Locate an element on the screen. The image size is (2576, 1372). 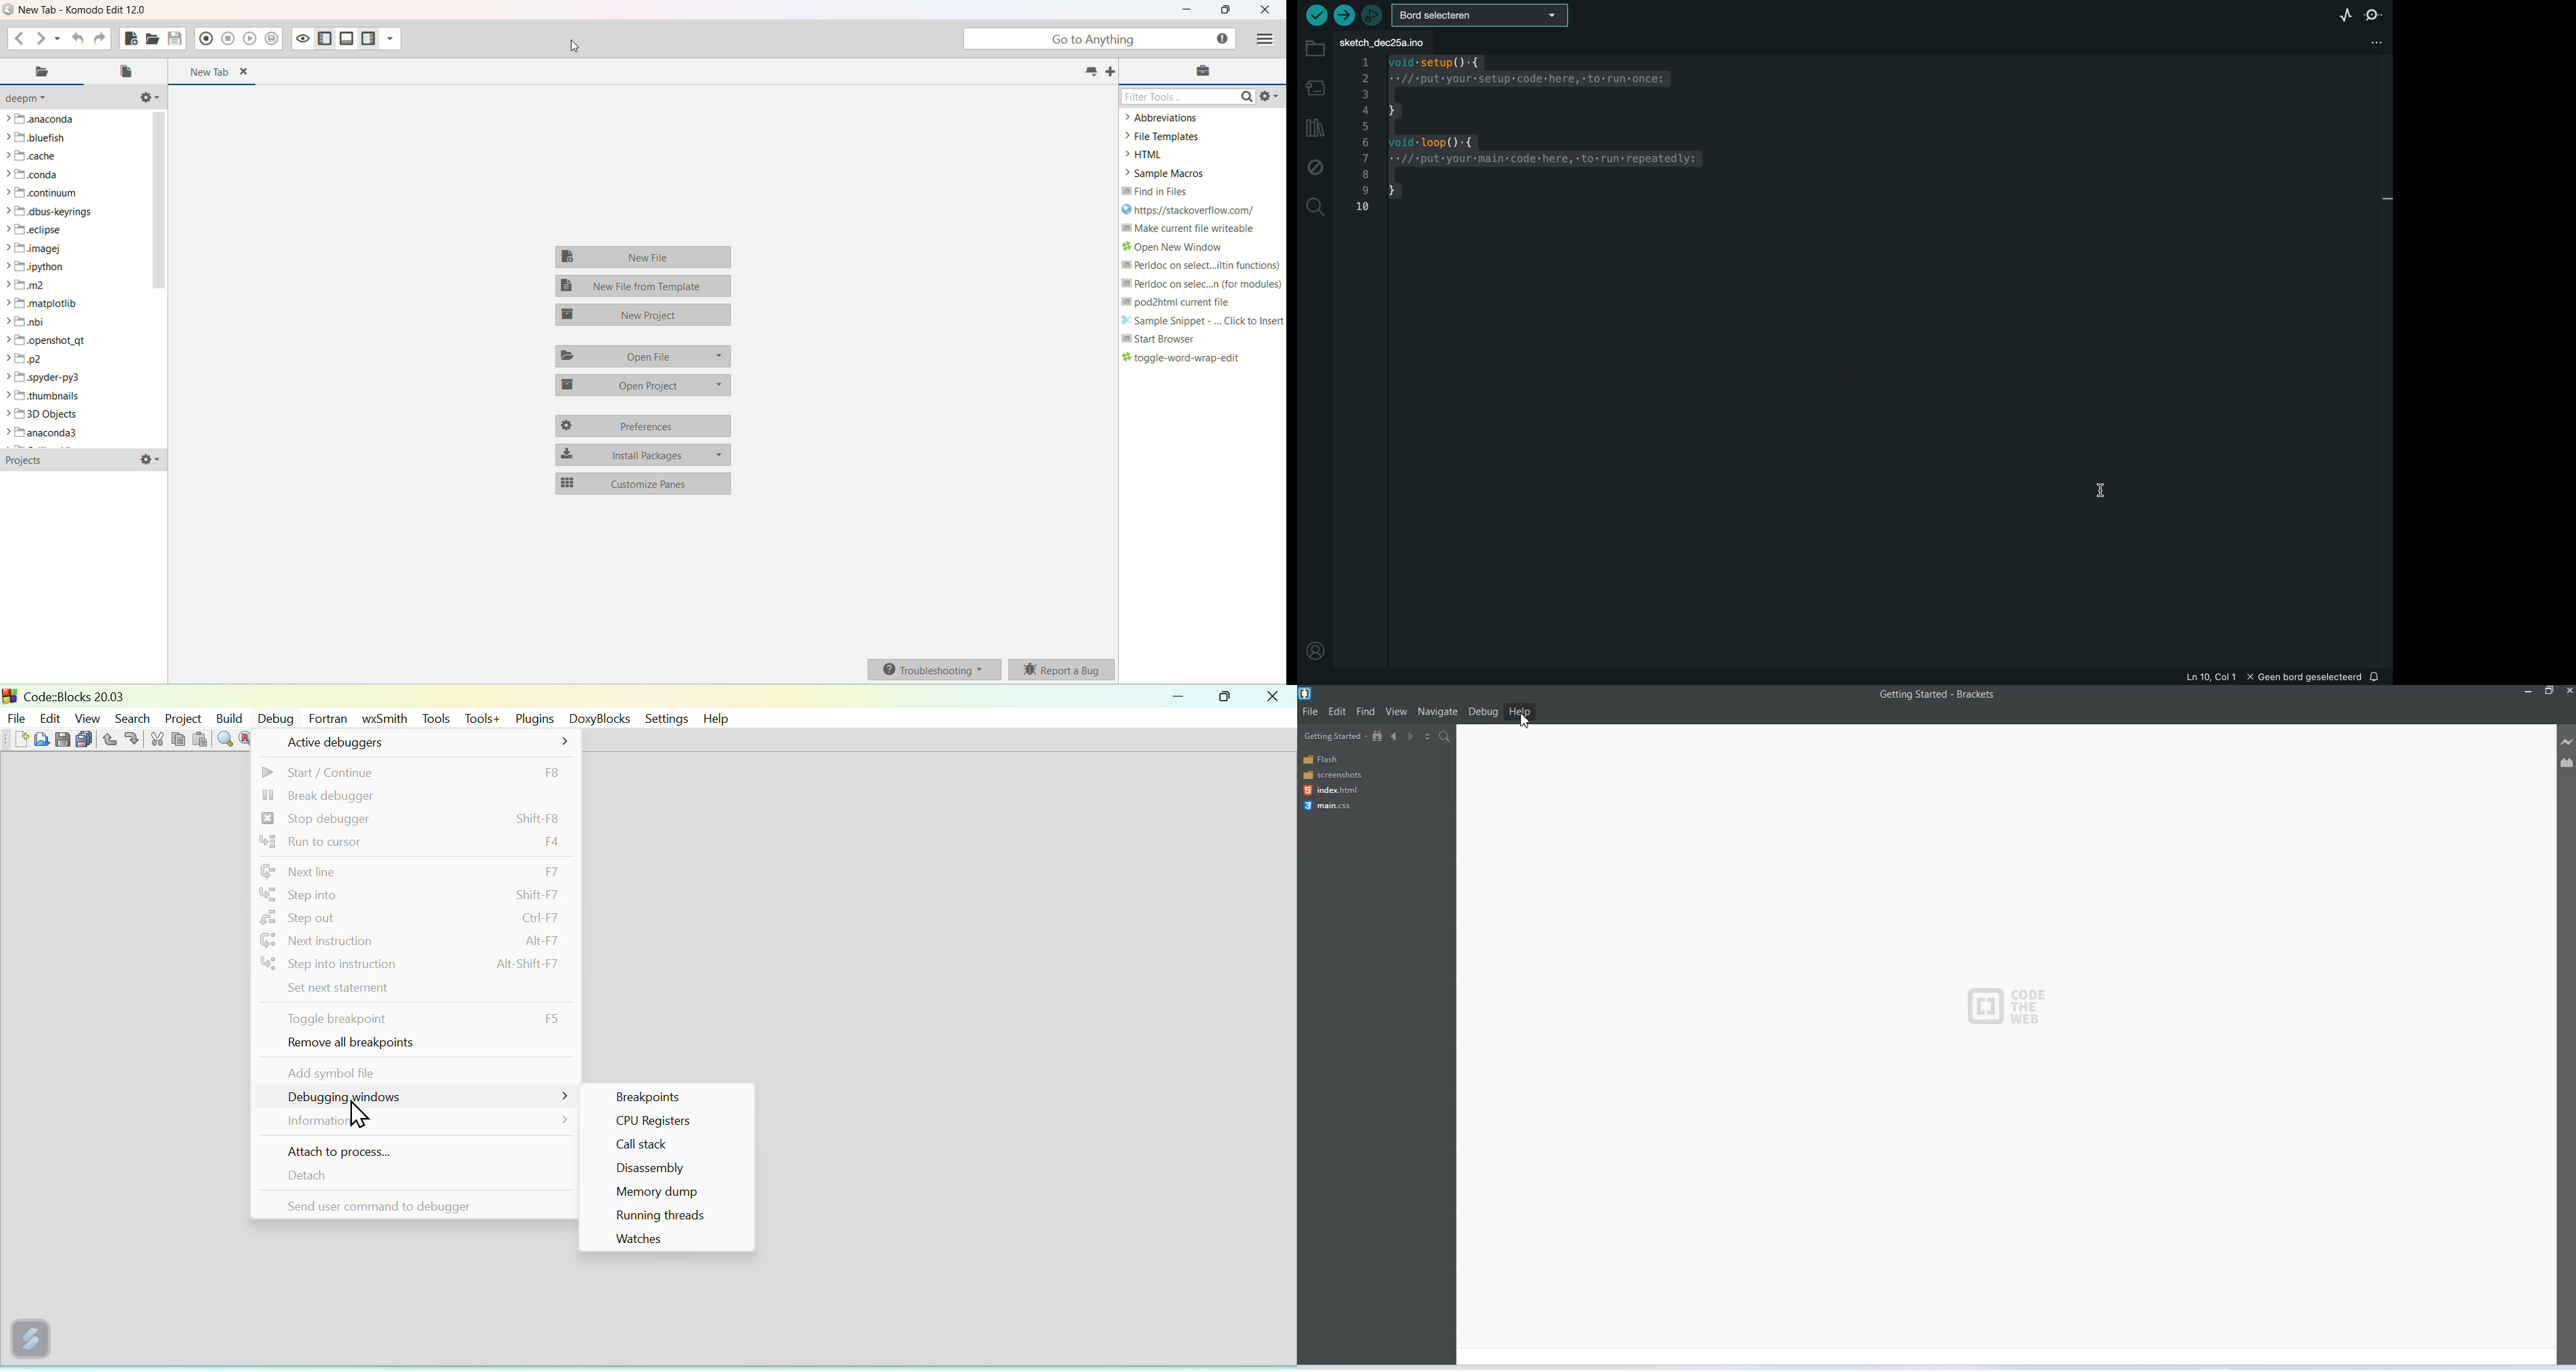
Memory dump is located at coordinates (665, 1194).